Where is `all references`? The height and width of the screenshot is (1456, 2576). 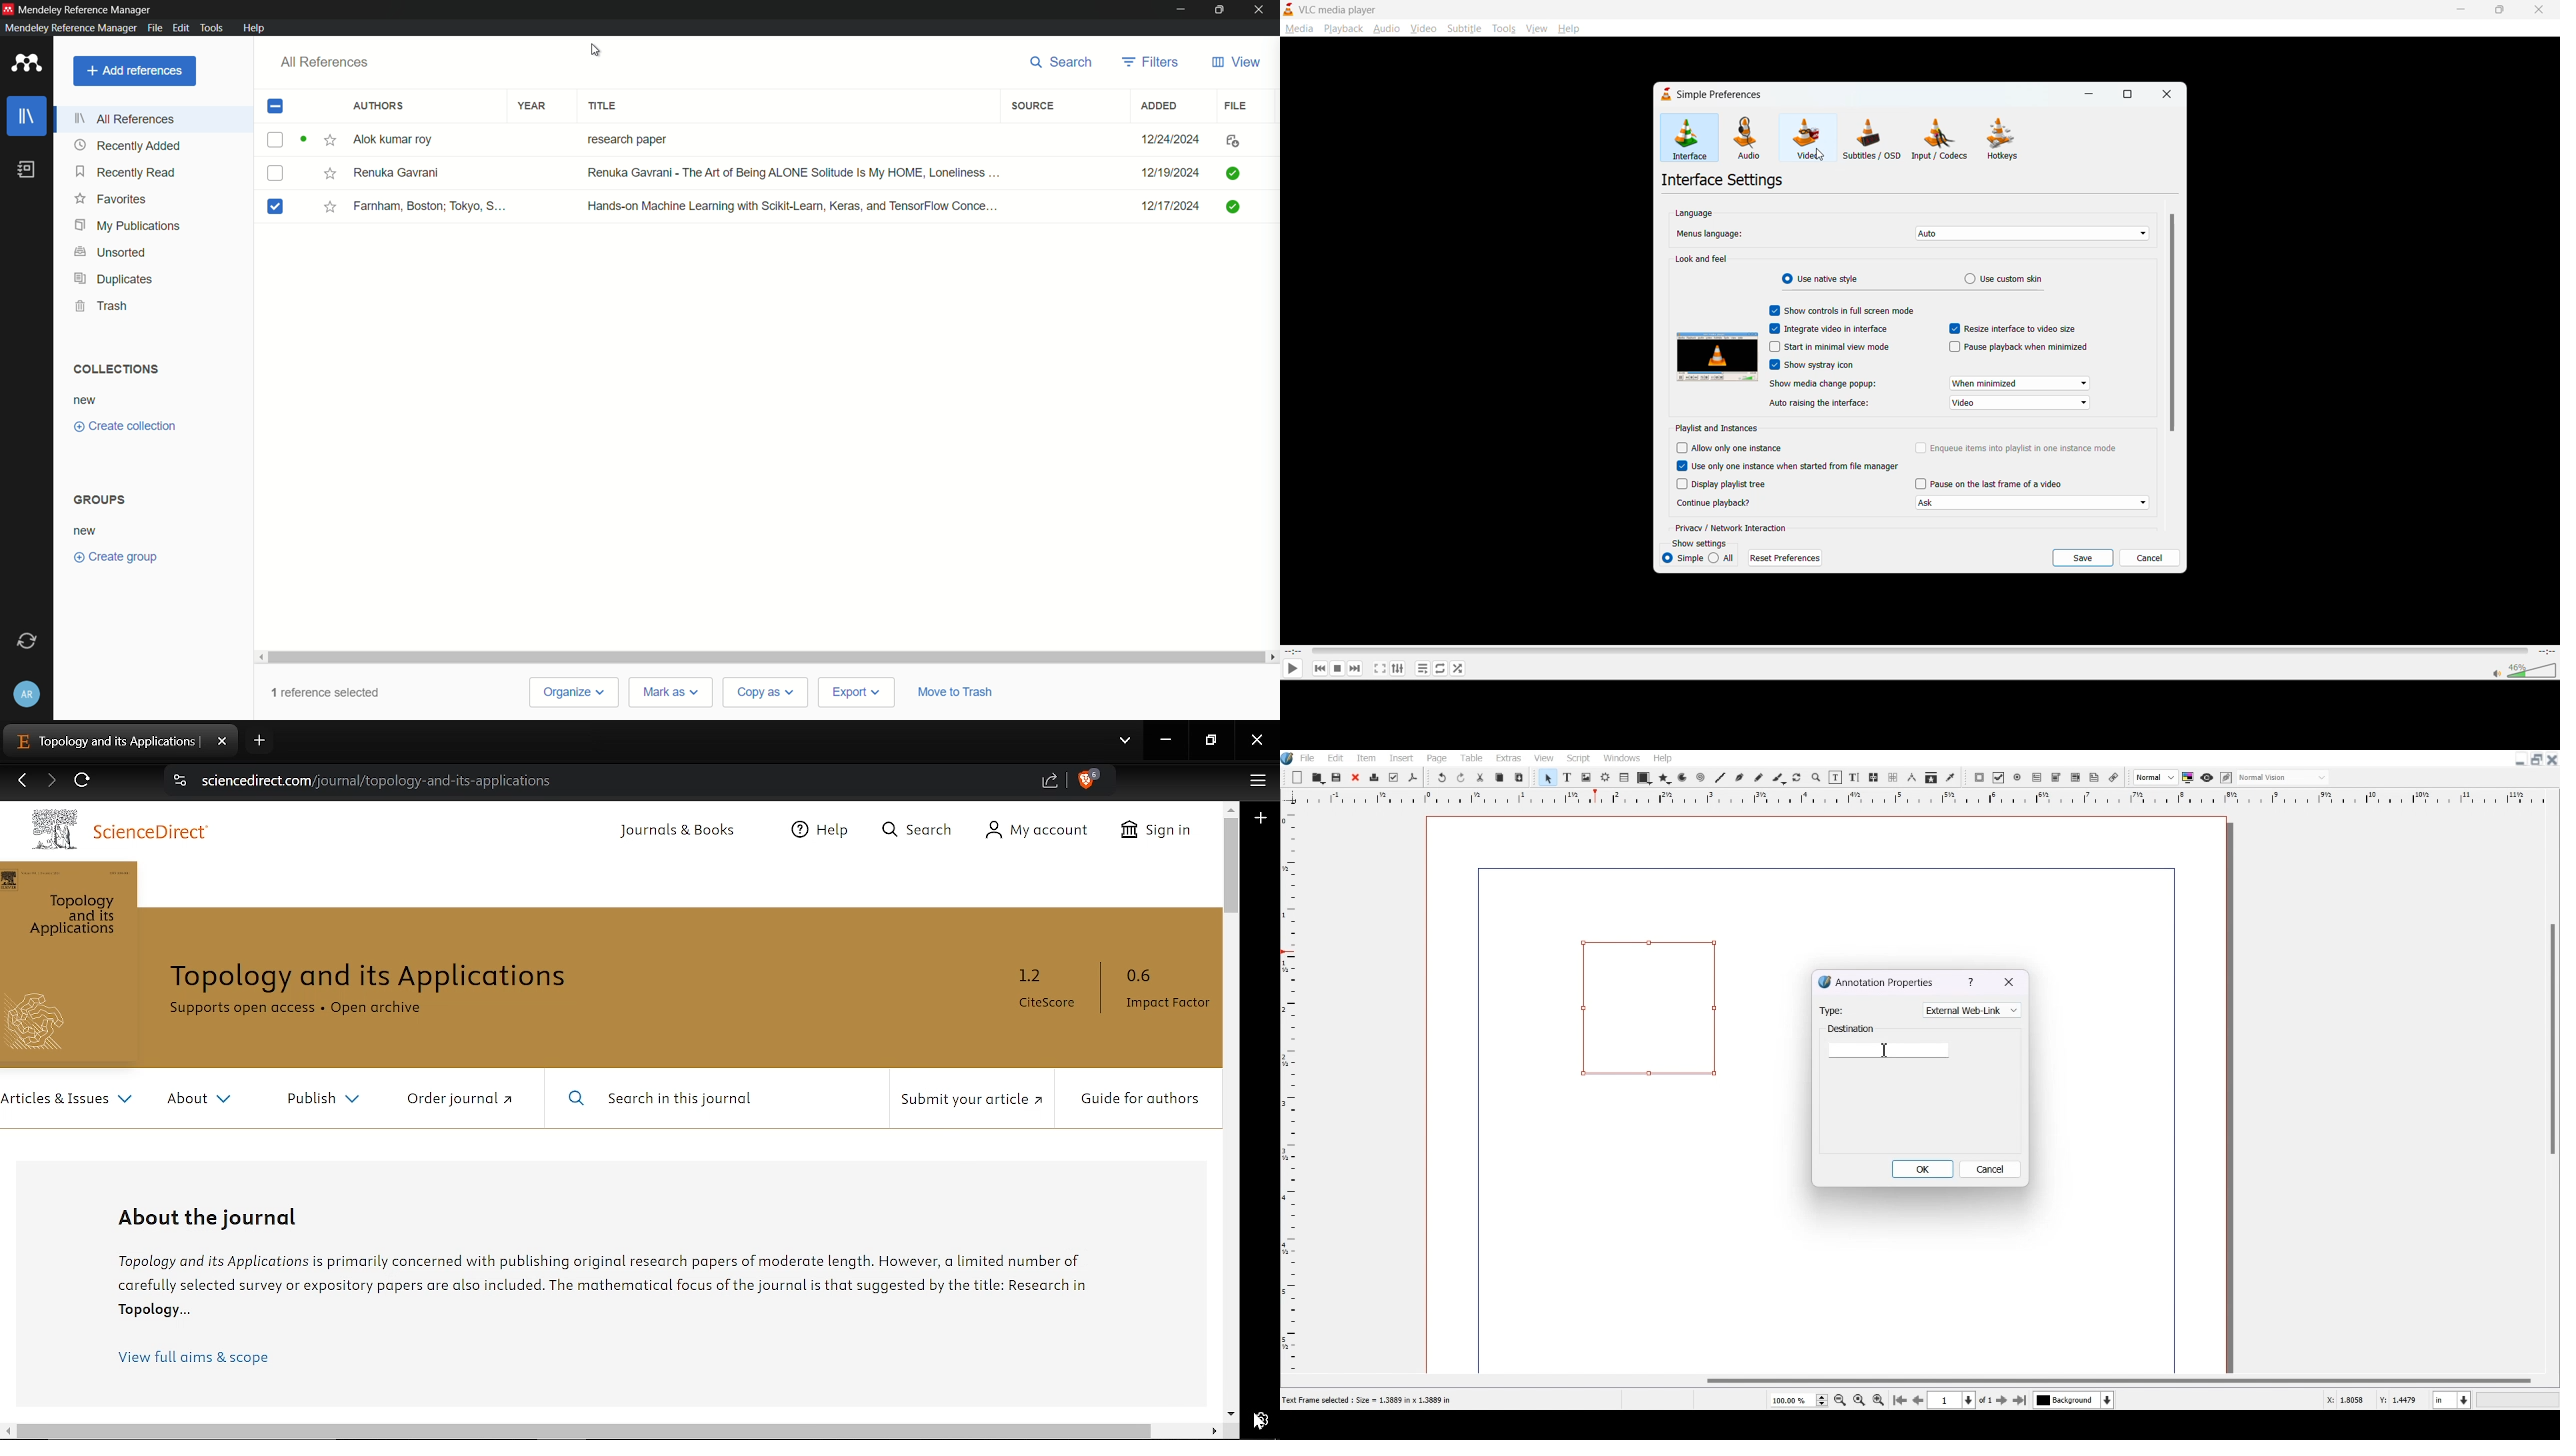 all references is located at coordinates (125, 121).